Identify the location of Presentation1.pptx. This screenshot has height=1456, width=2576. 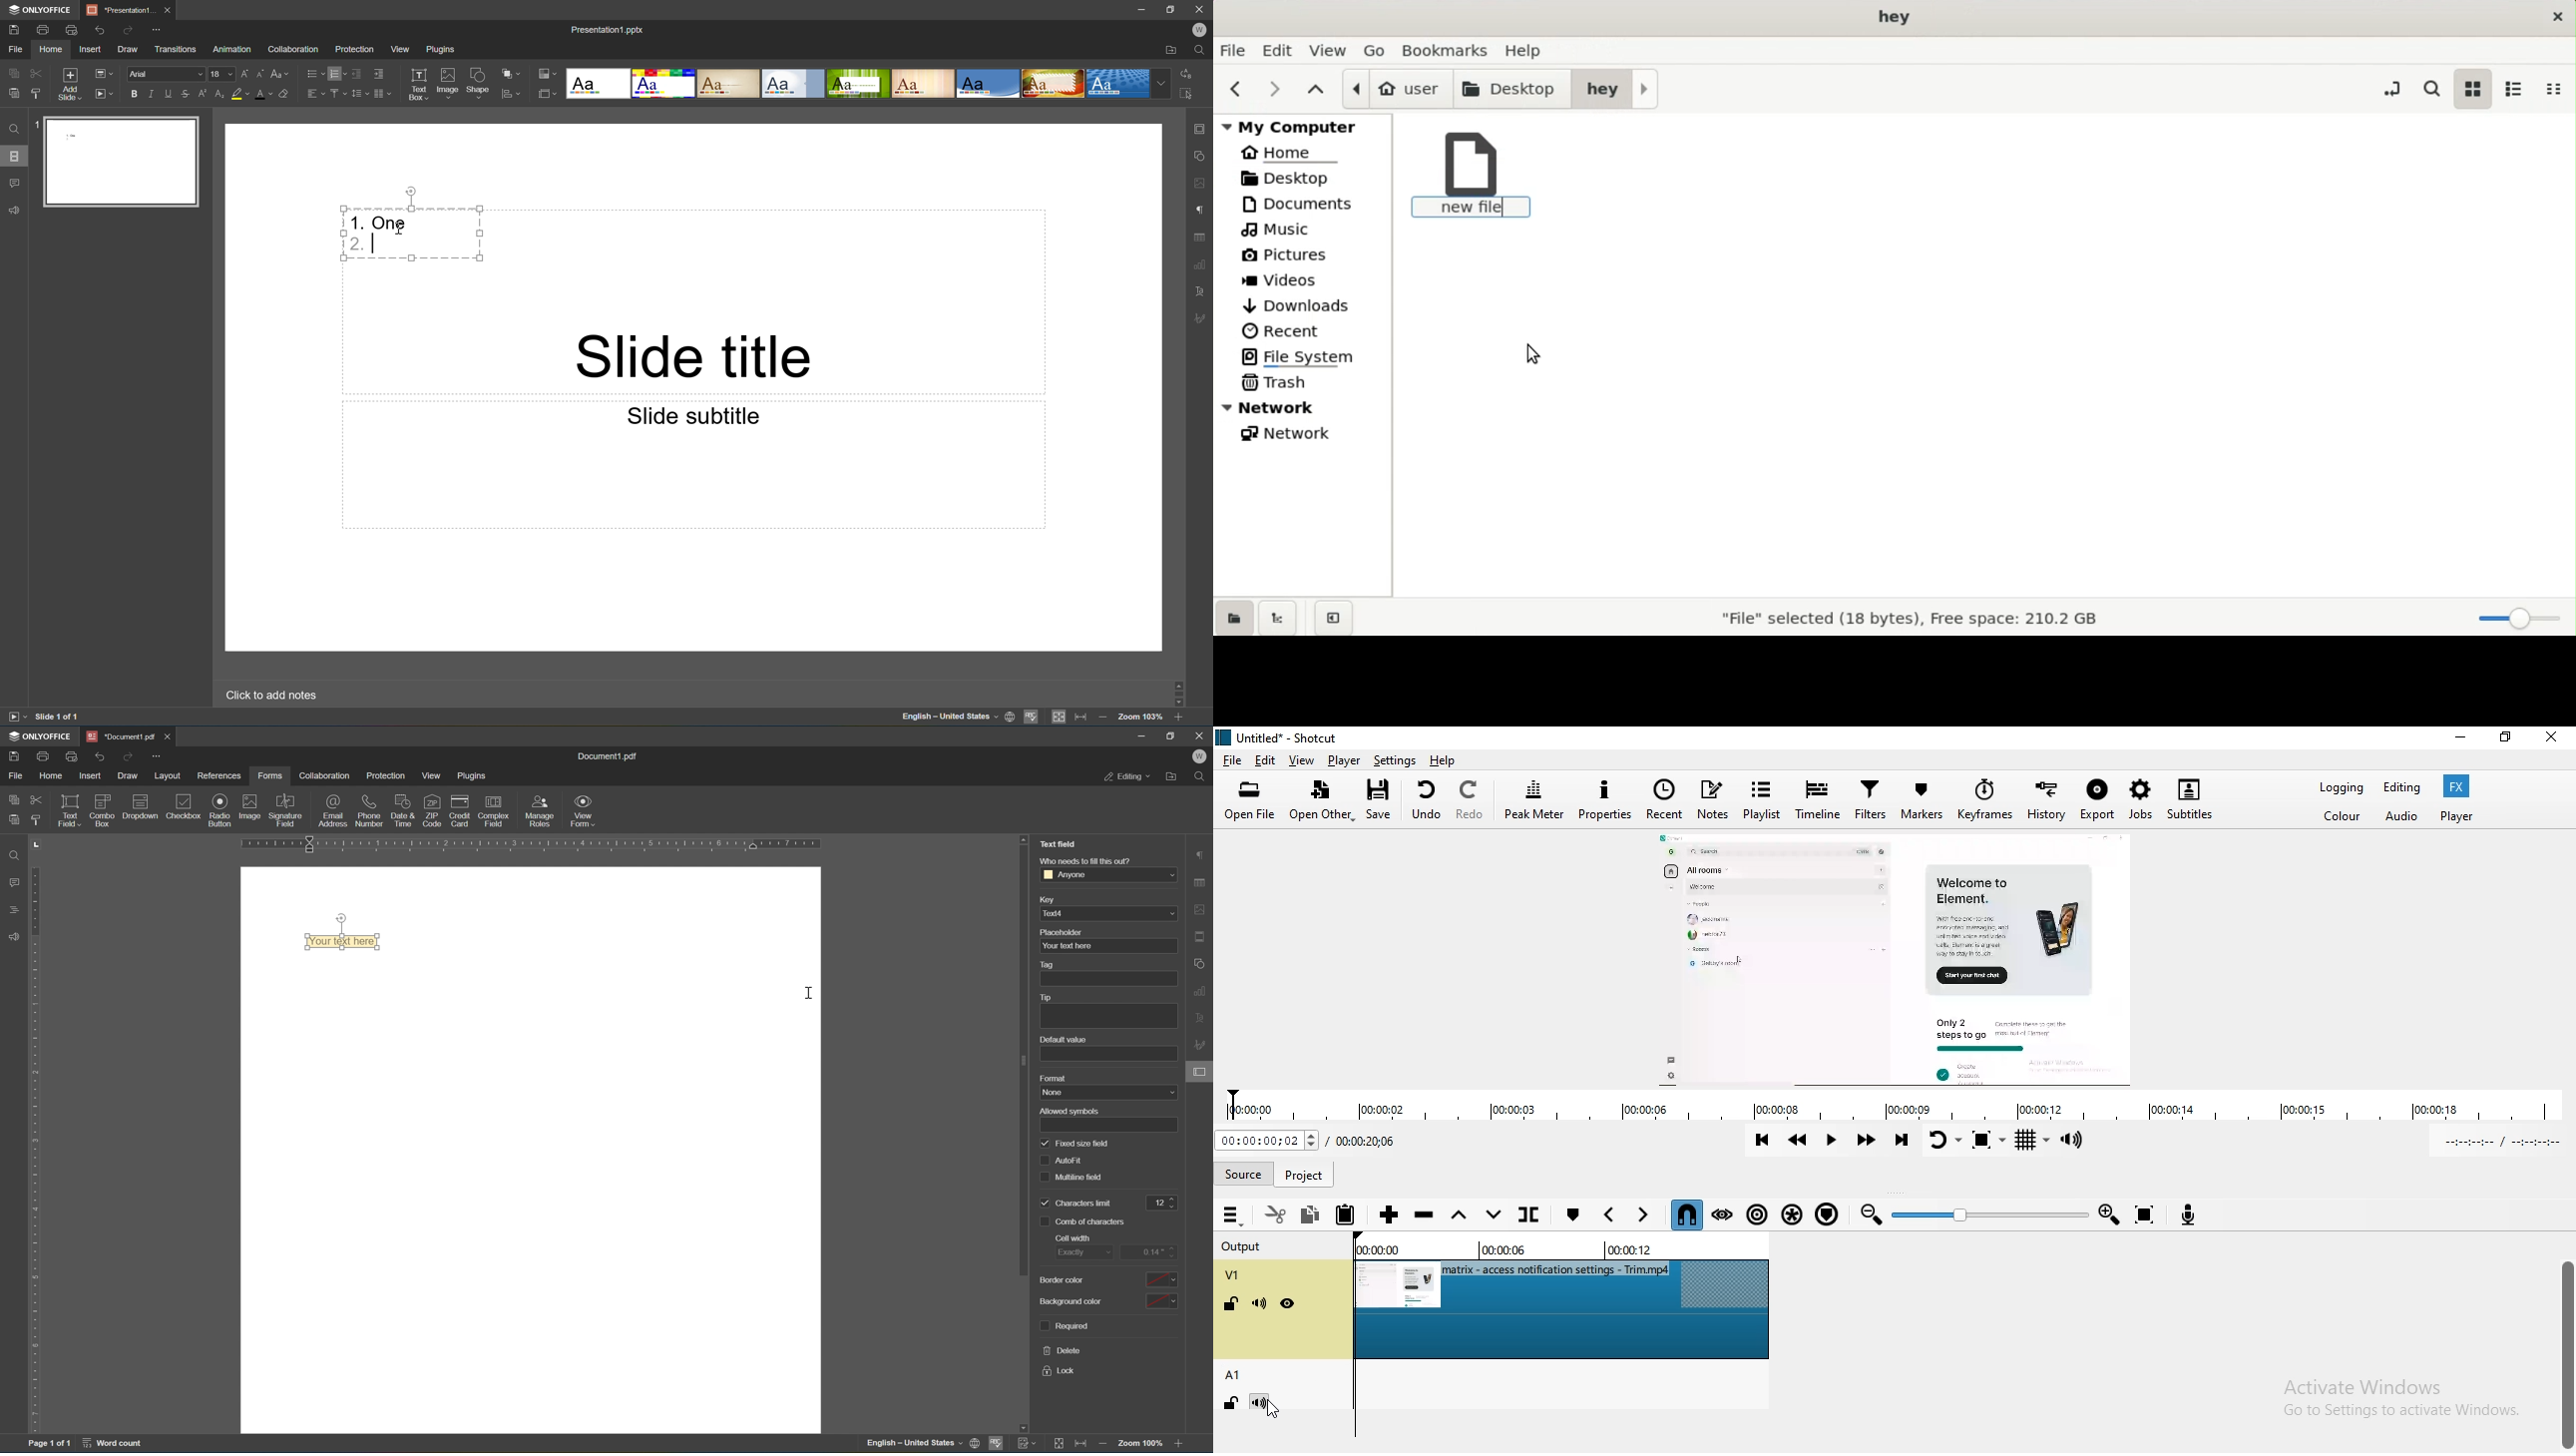
(607, 31).